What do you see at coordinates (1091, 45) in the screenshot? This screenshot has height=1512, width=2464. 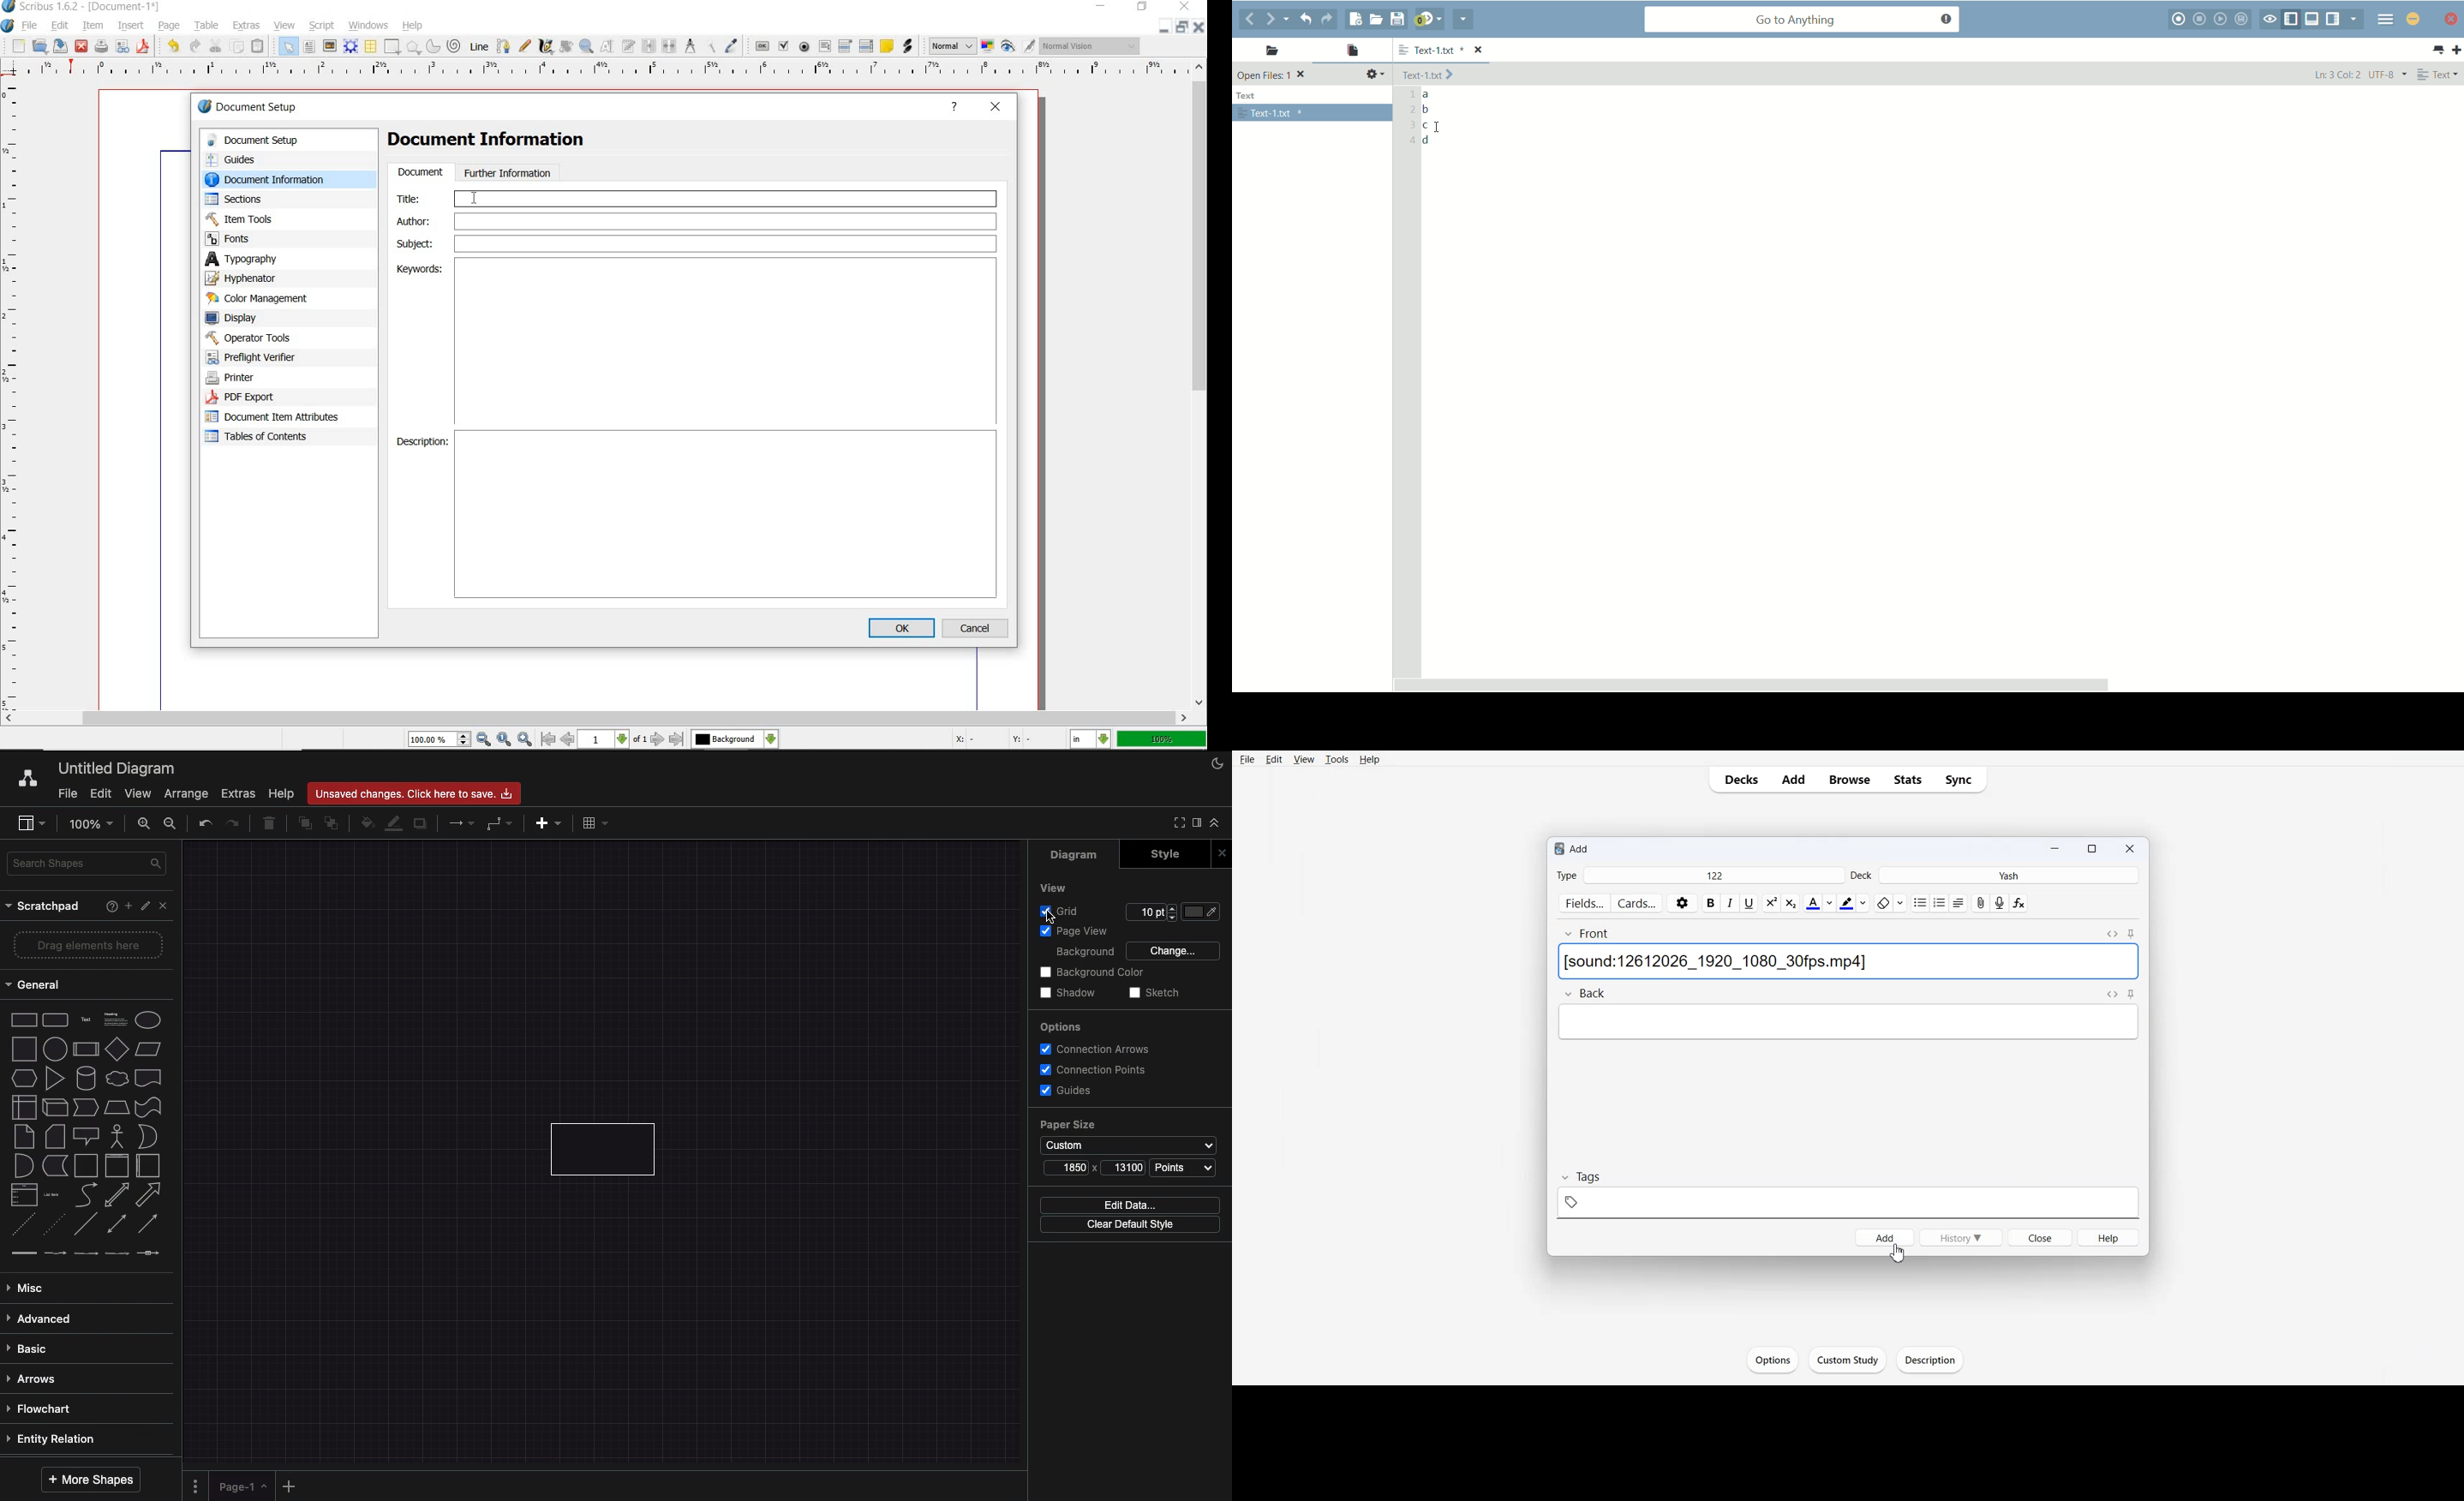 I see `visual appearance of the display` at bounding box center [1091, 45].